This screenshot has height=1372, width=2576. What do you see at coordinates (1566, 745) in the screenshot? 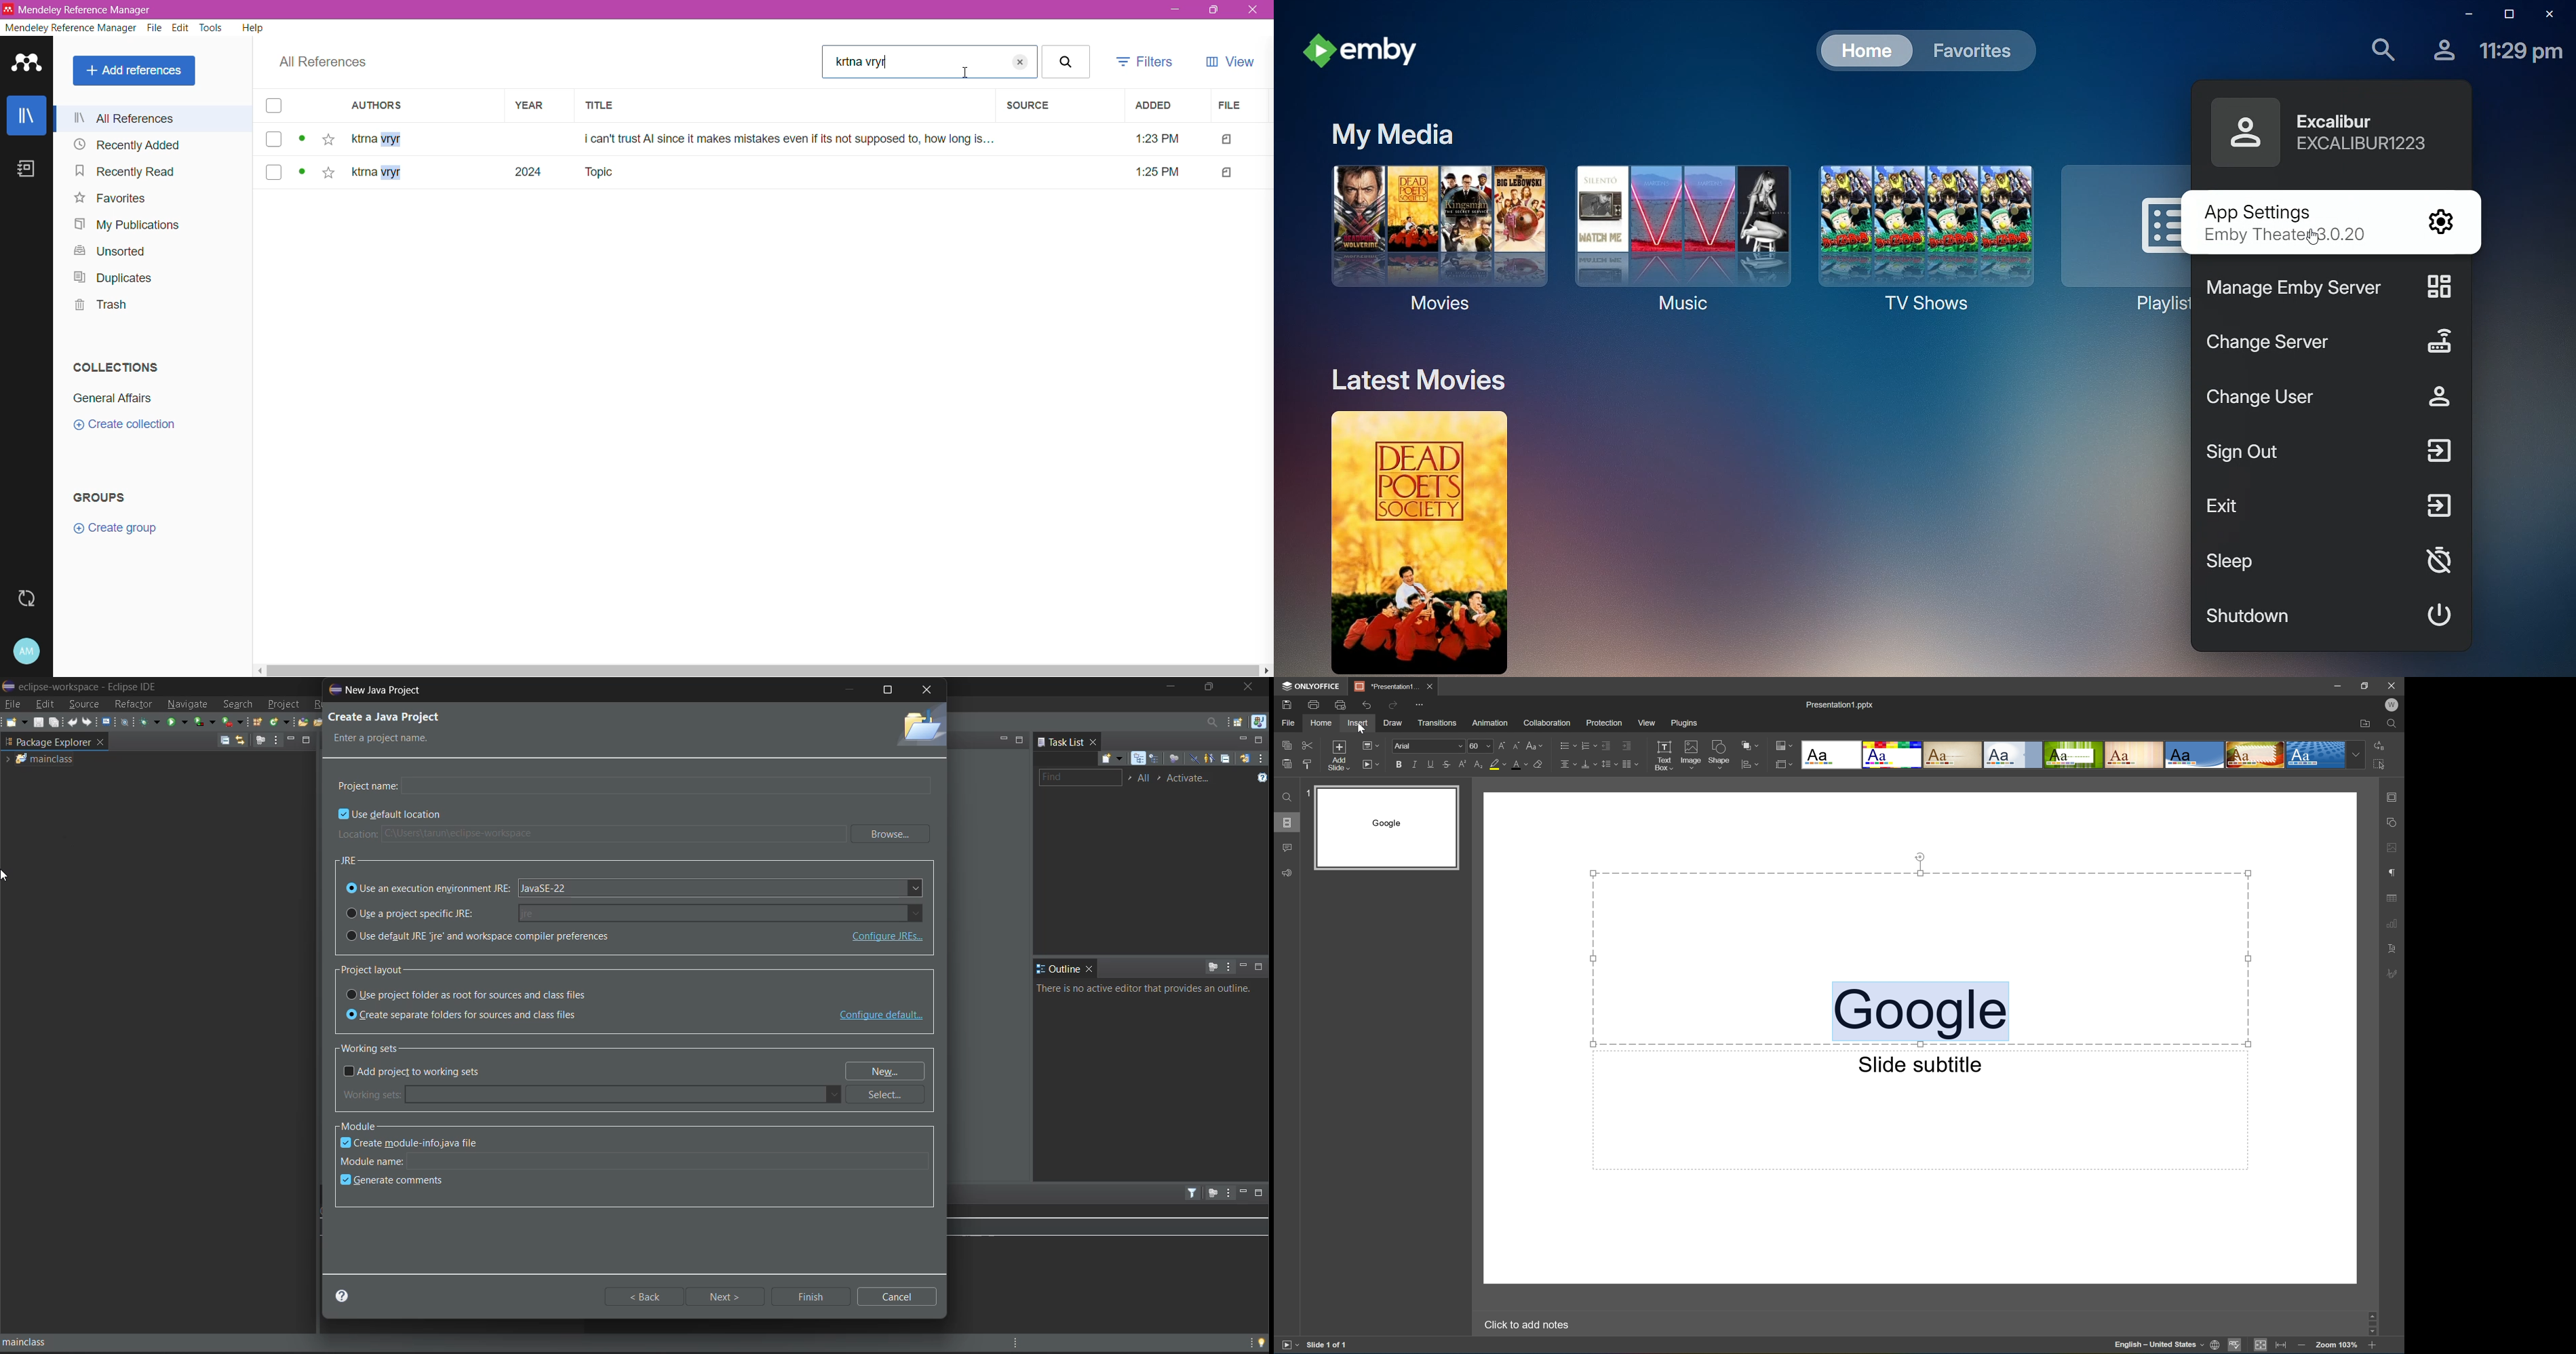
I see `Bullets` at bounding box center [1566, 745].